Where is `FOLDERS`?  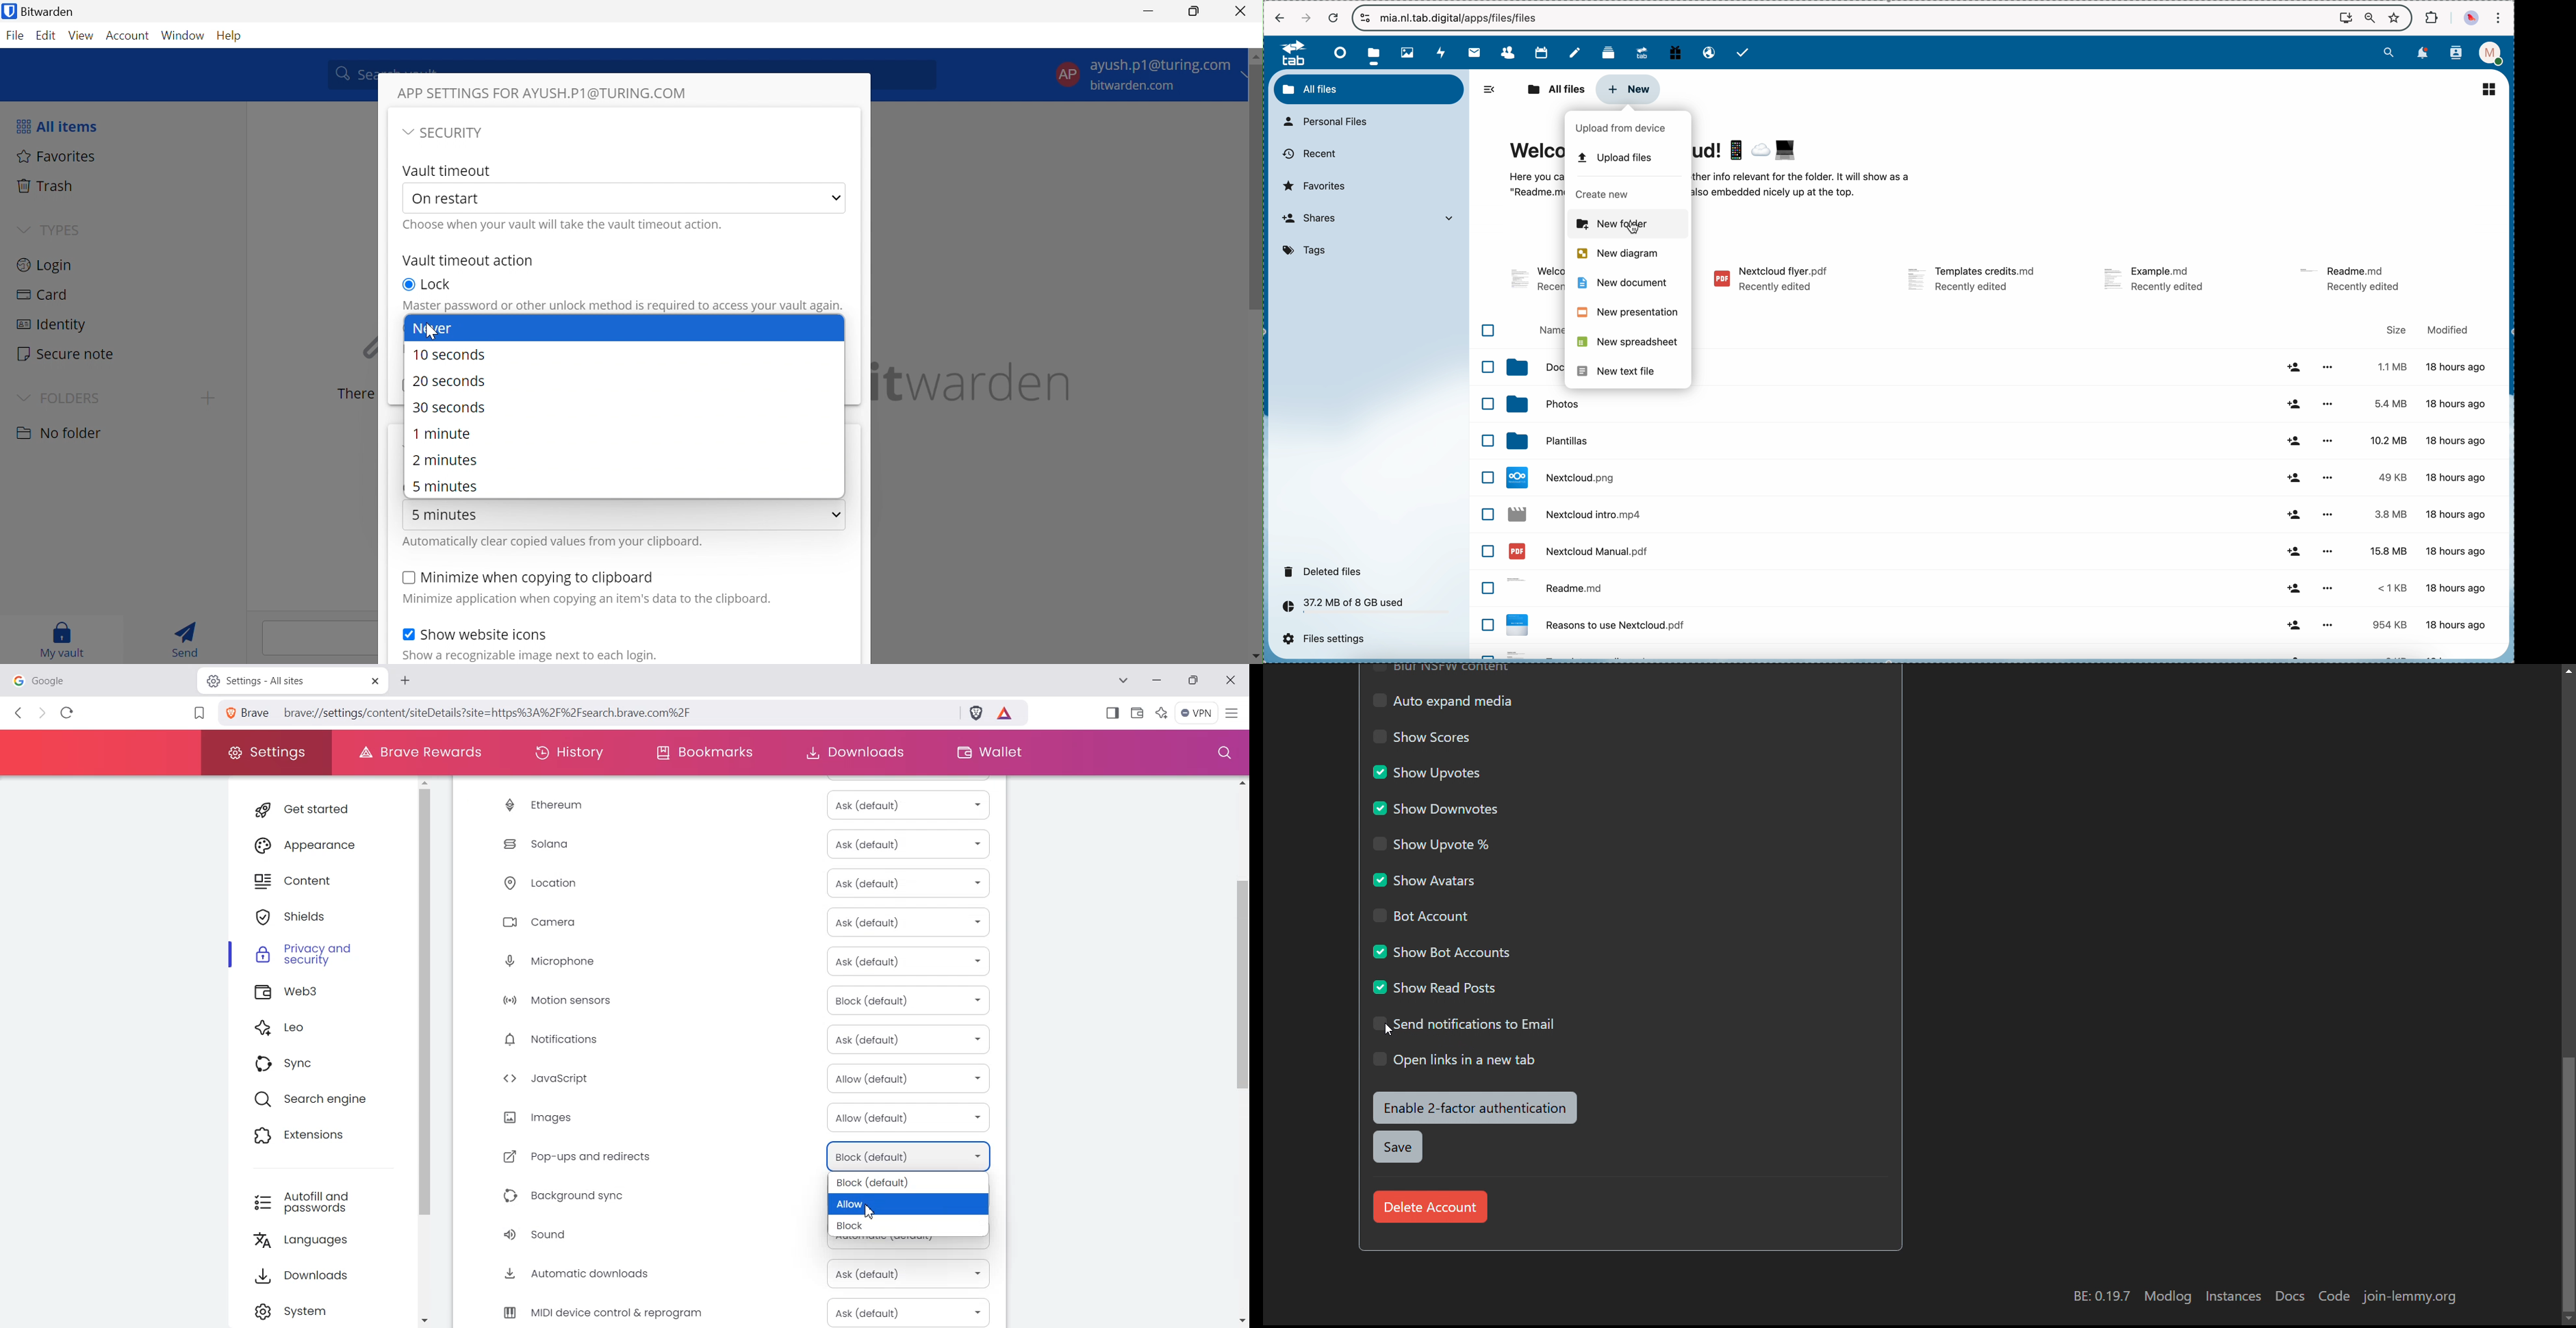
FOLDERS is located at coordinates (70, 400).